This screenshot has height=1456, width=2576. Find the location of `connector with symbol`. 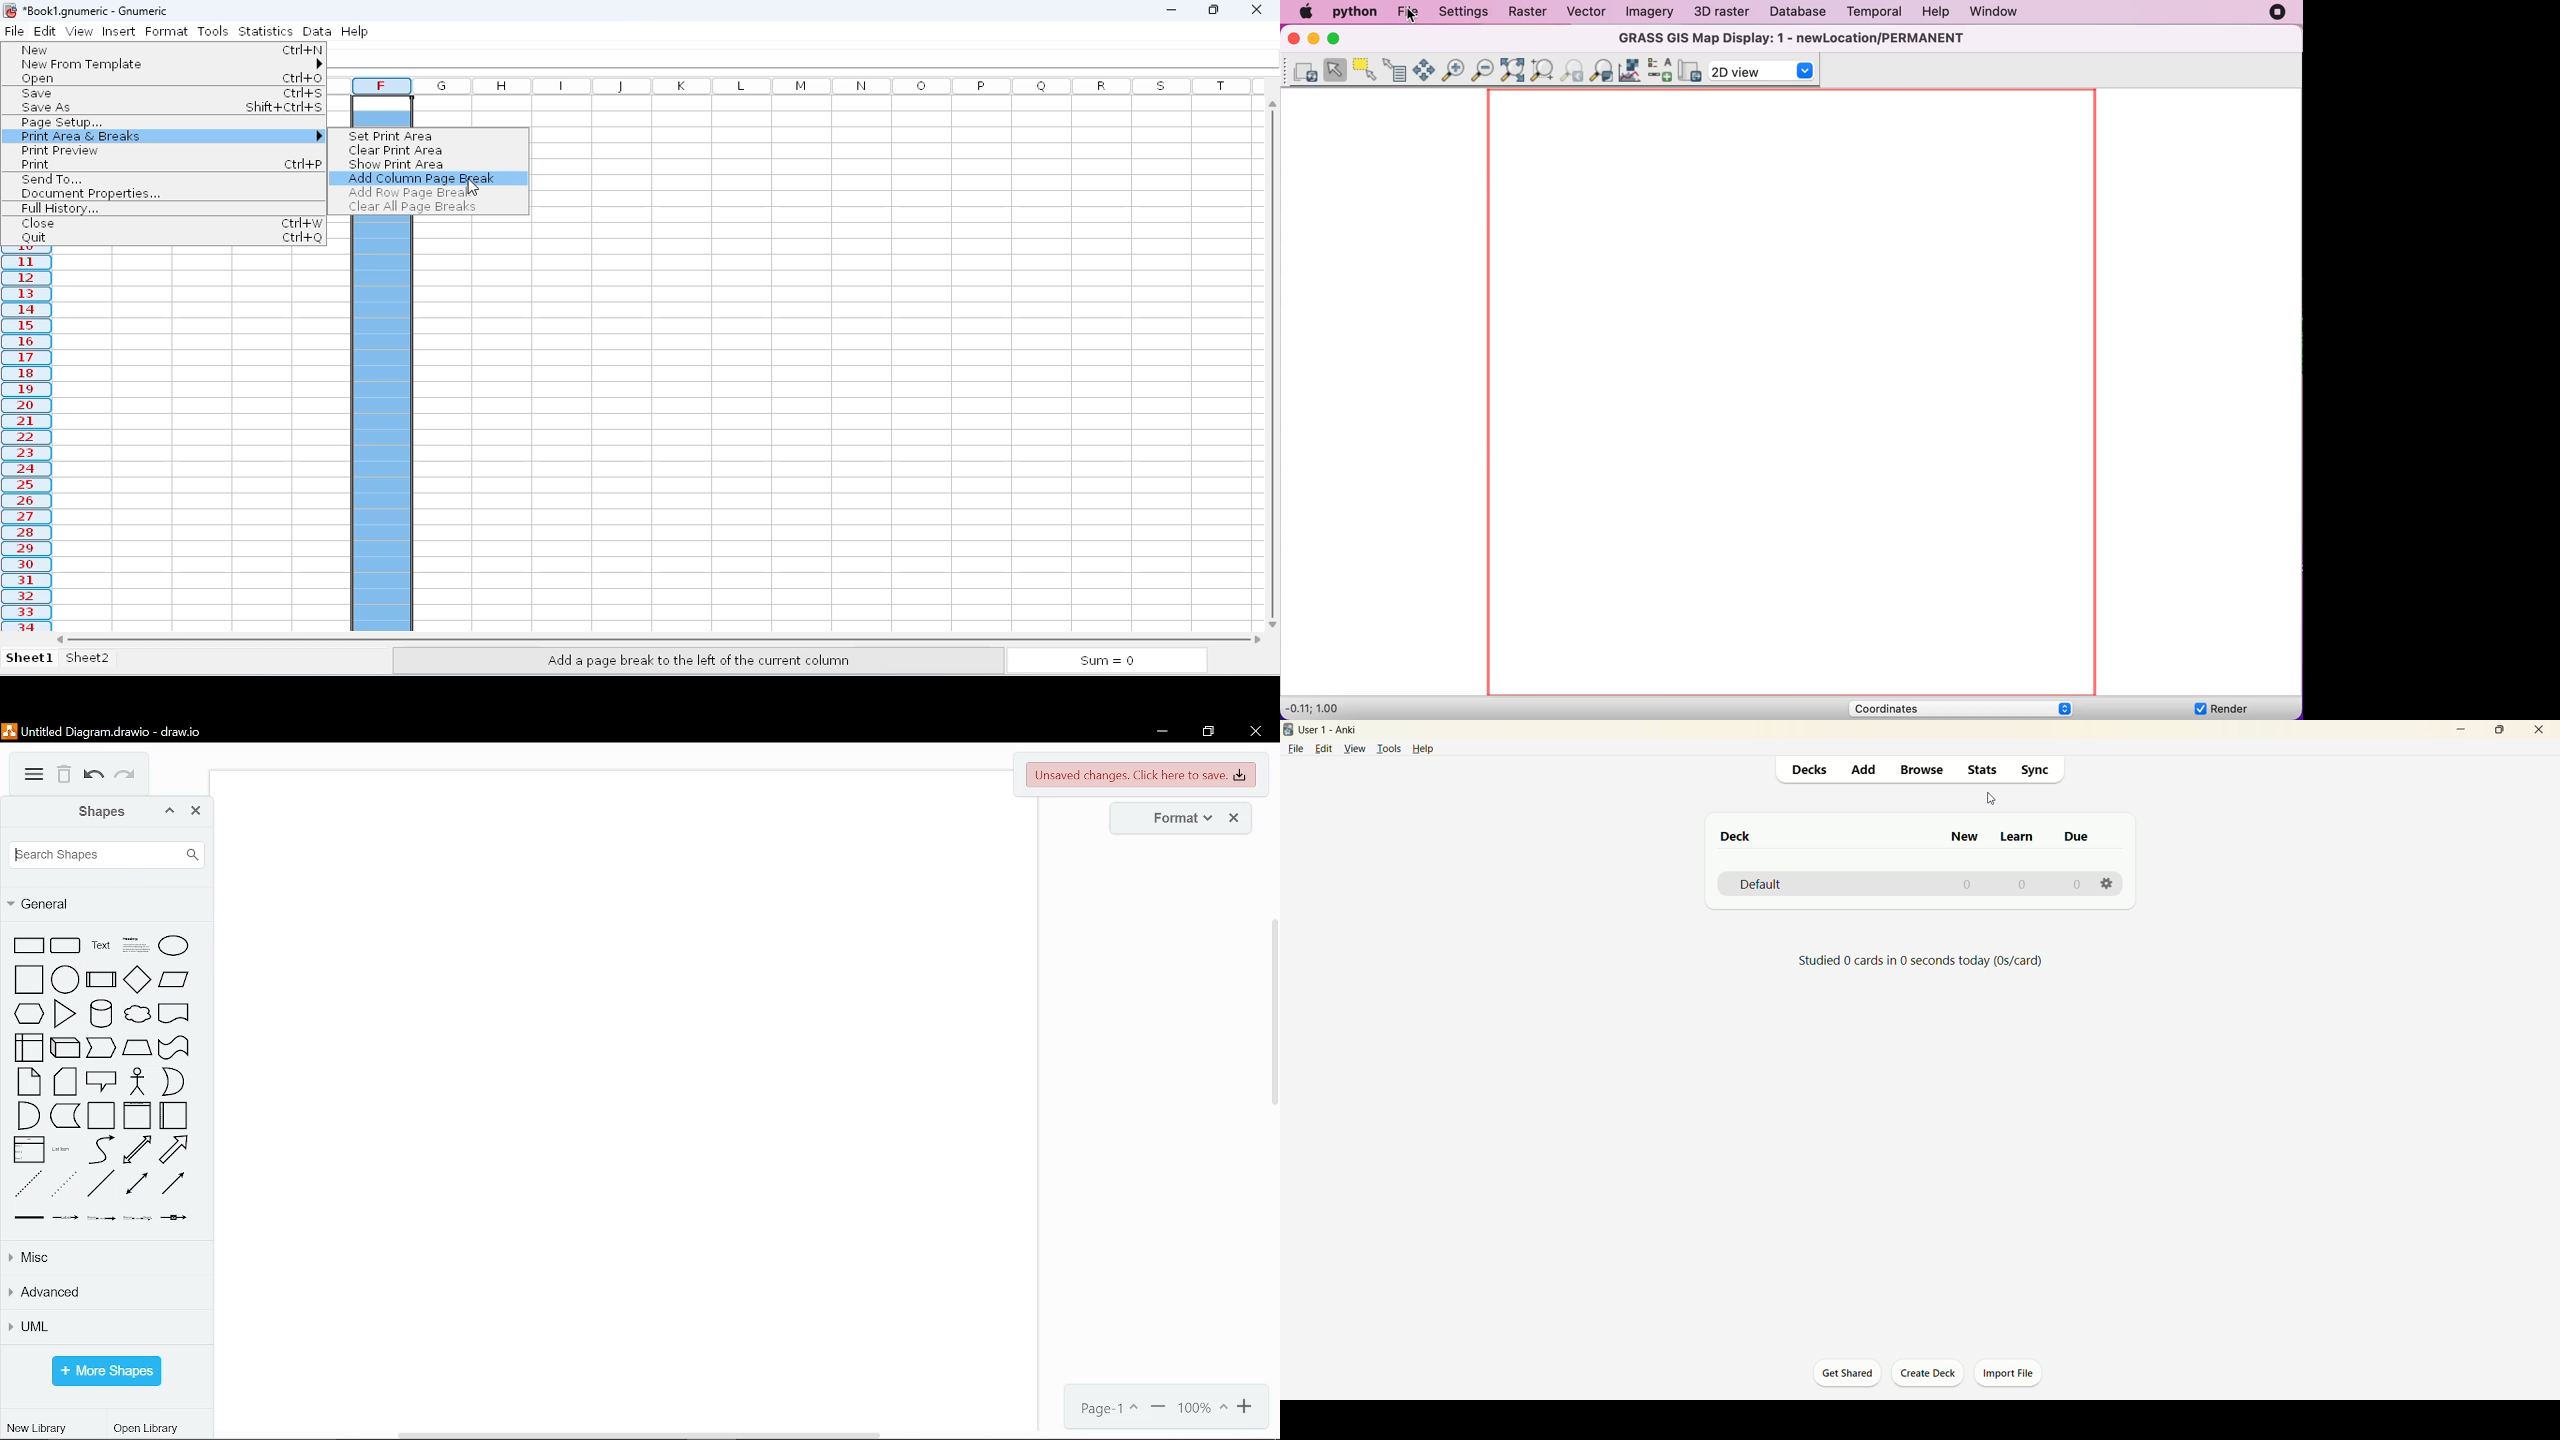

connector with symbol is located at coordinates (176, 1218).